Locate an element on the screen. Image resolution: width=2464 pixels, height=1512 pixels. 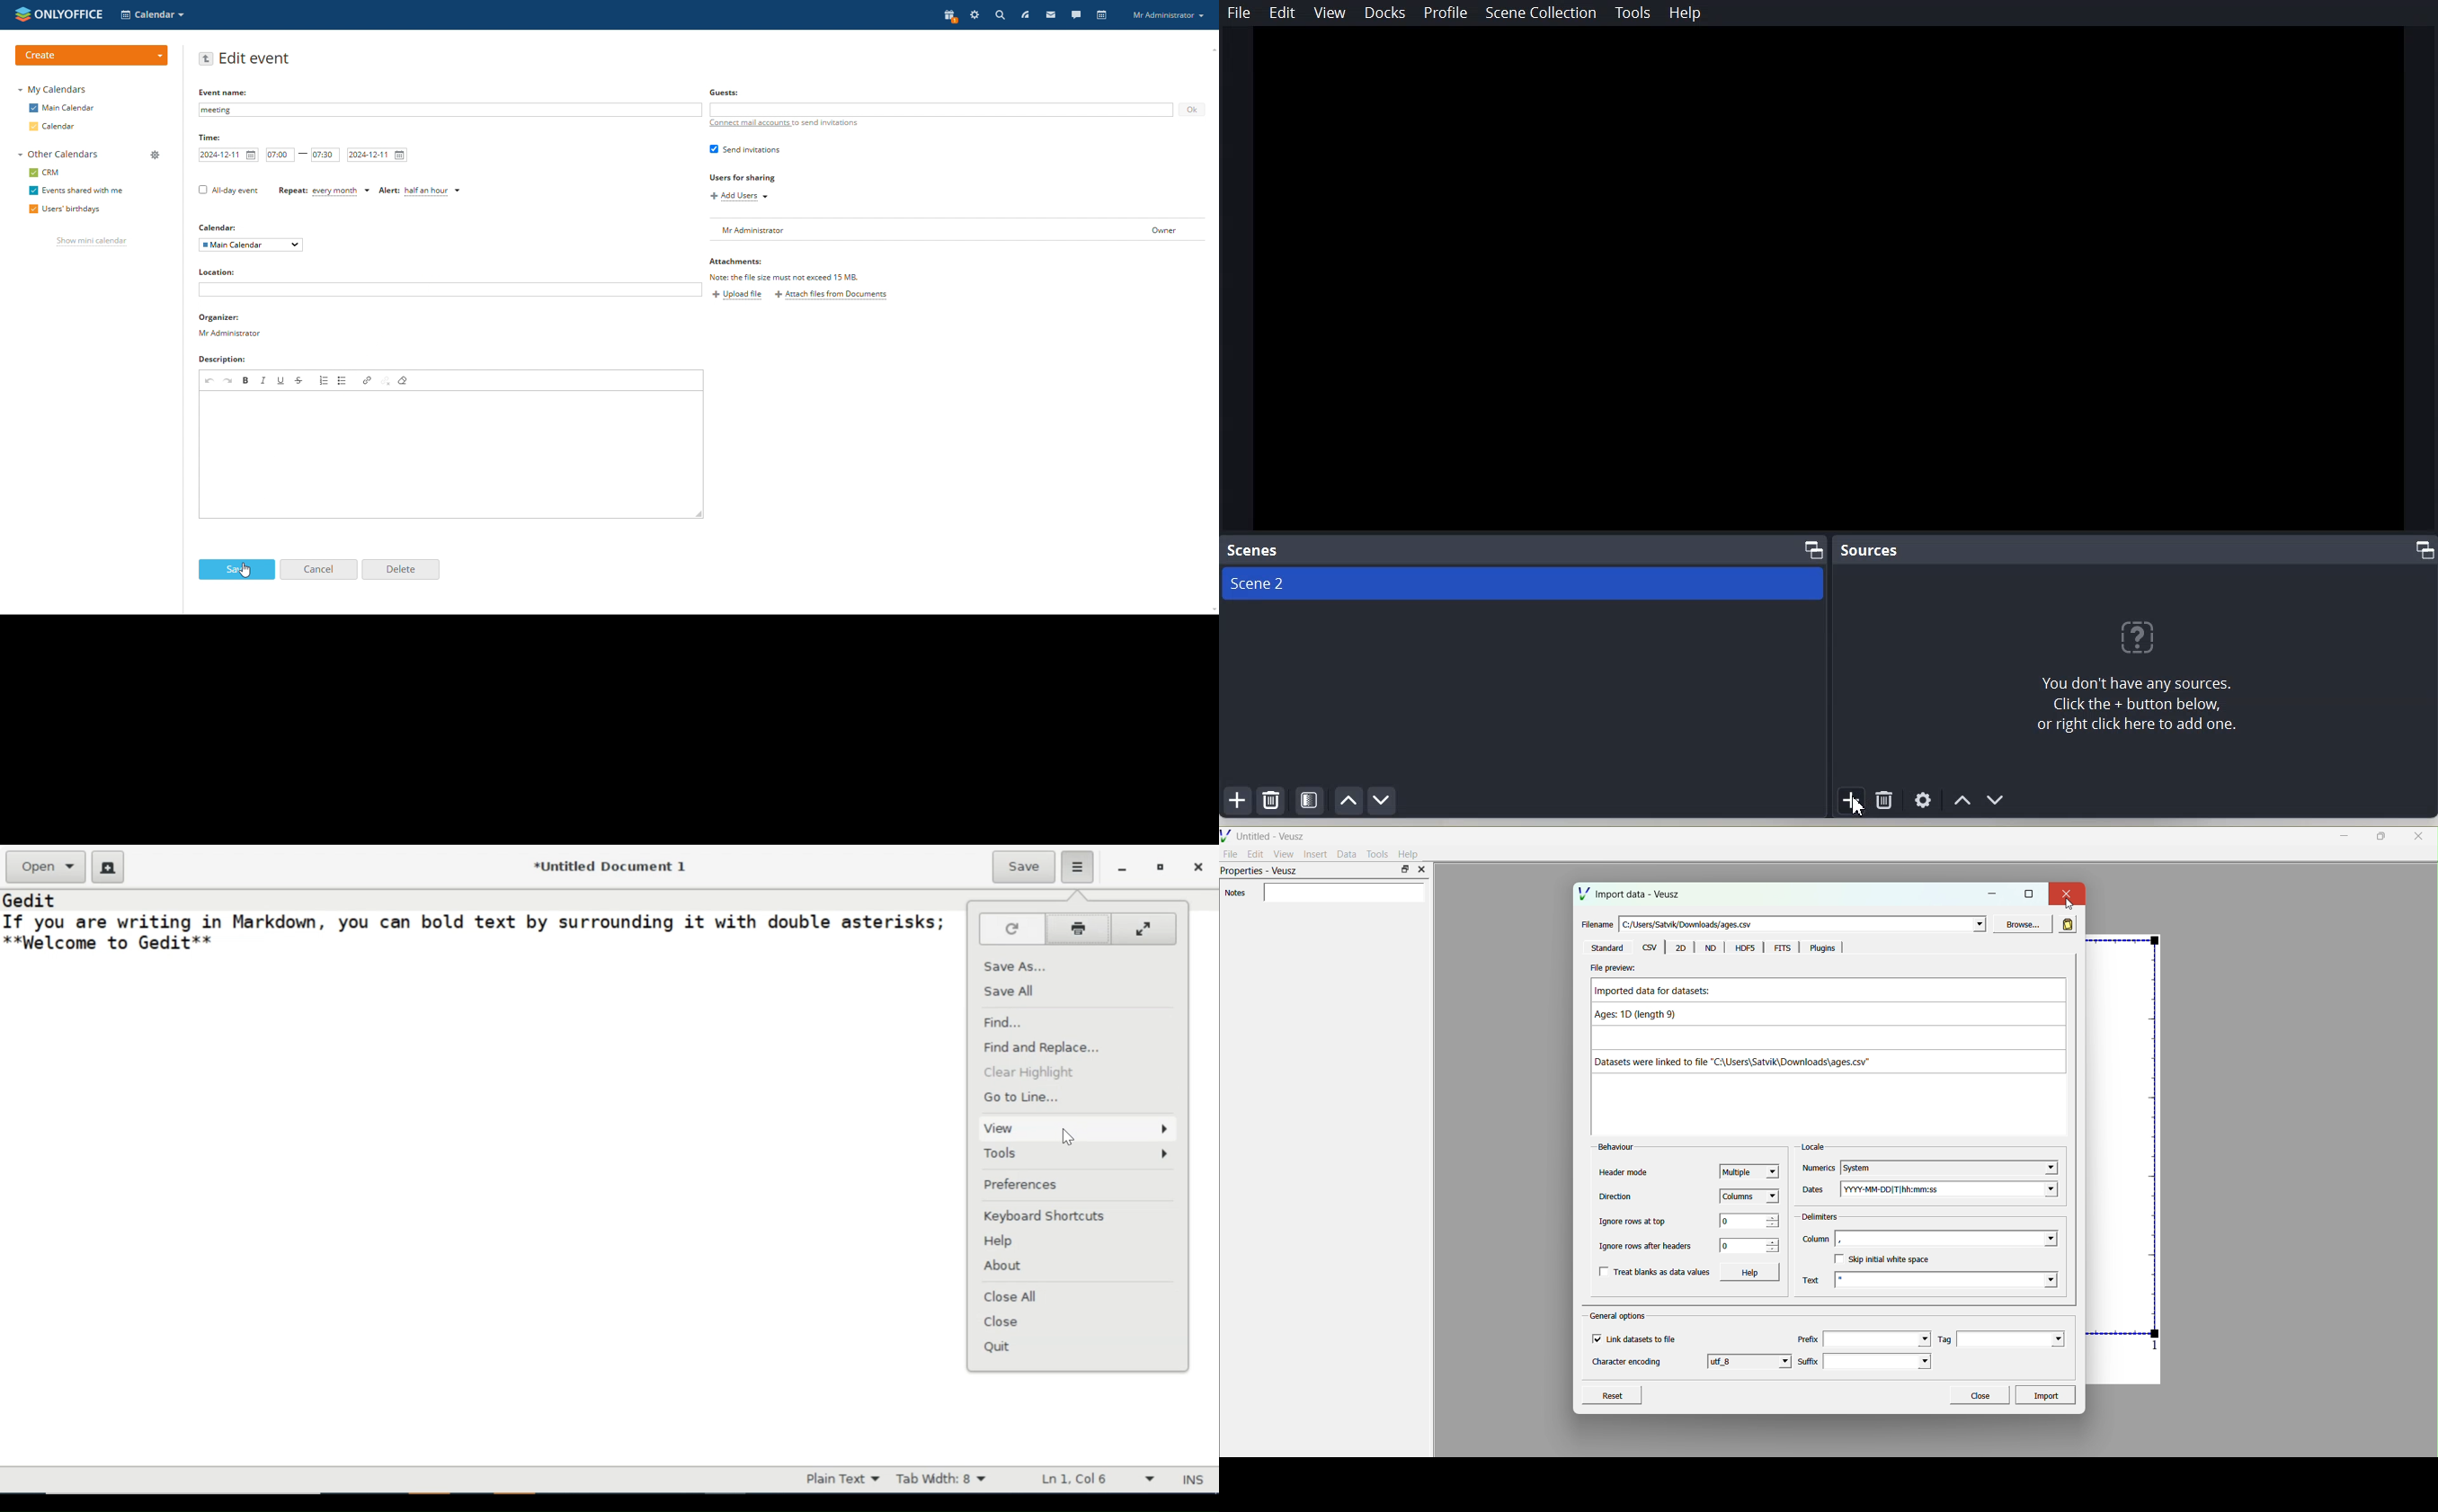
Preferences is located at coordinates (1018, 1184).